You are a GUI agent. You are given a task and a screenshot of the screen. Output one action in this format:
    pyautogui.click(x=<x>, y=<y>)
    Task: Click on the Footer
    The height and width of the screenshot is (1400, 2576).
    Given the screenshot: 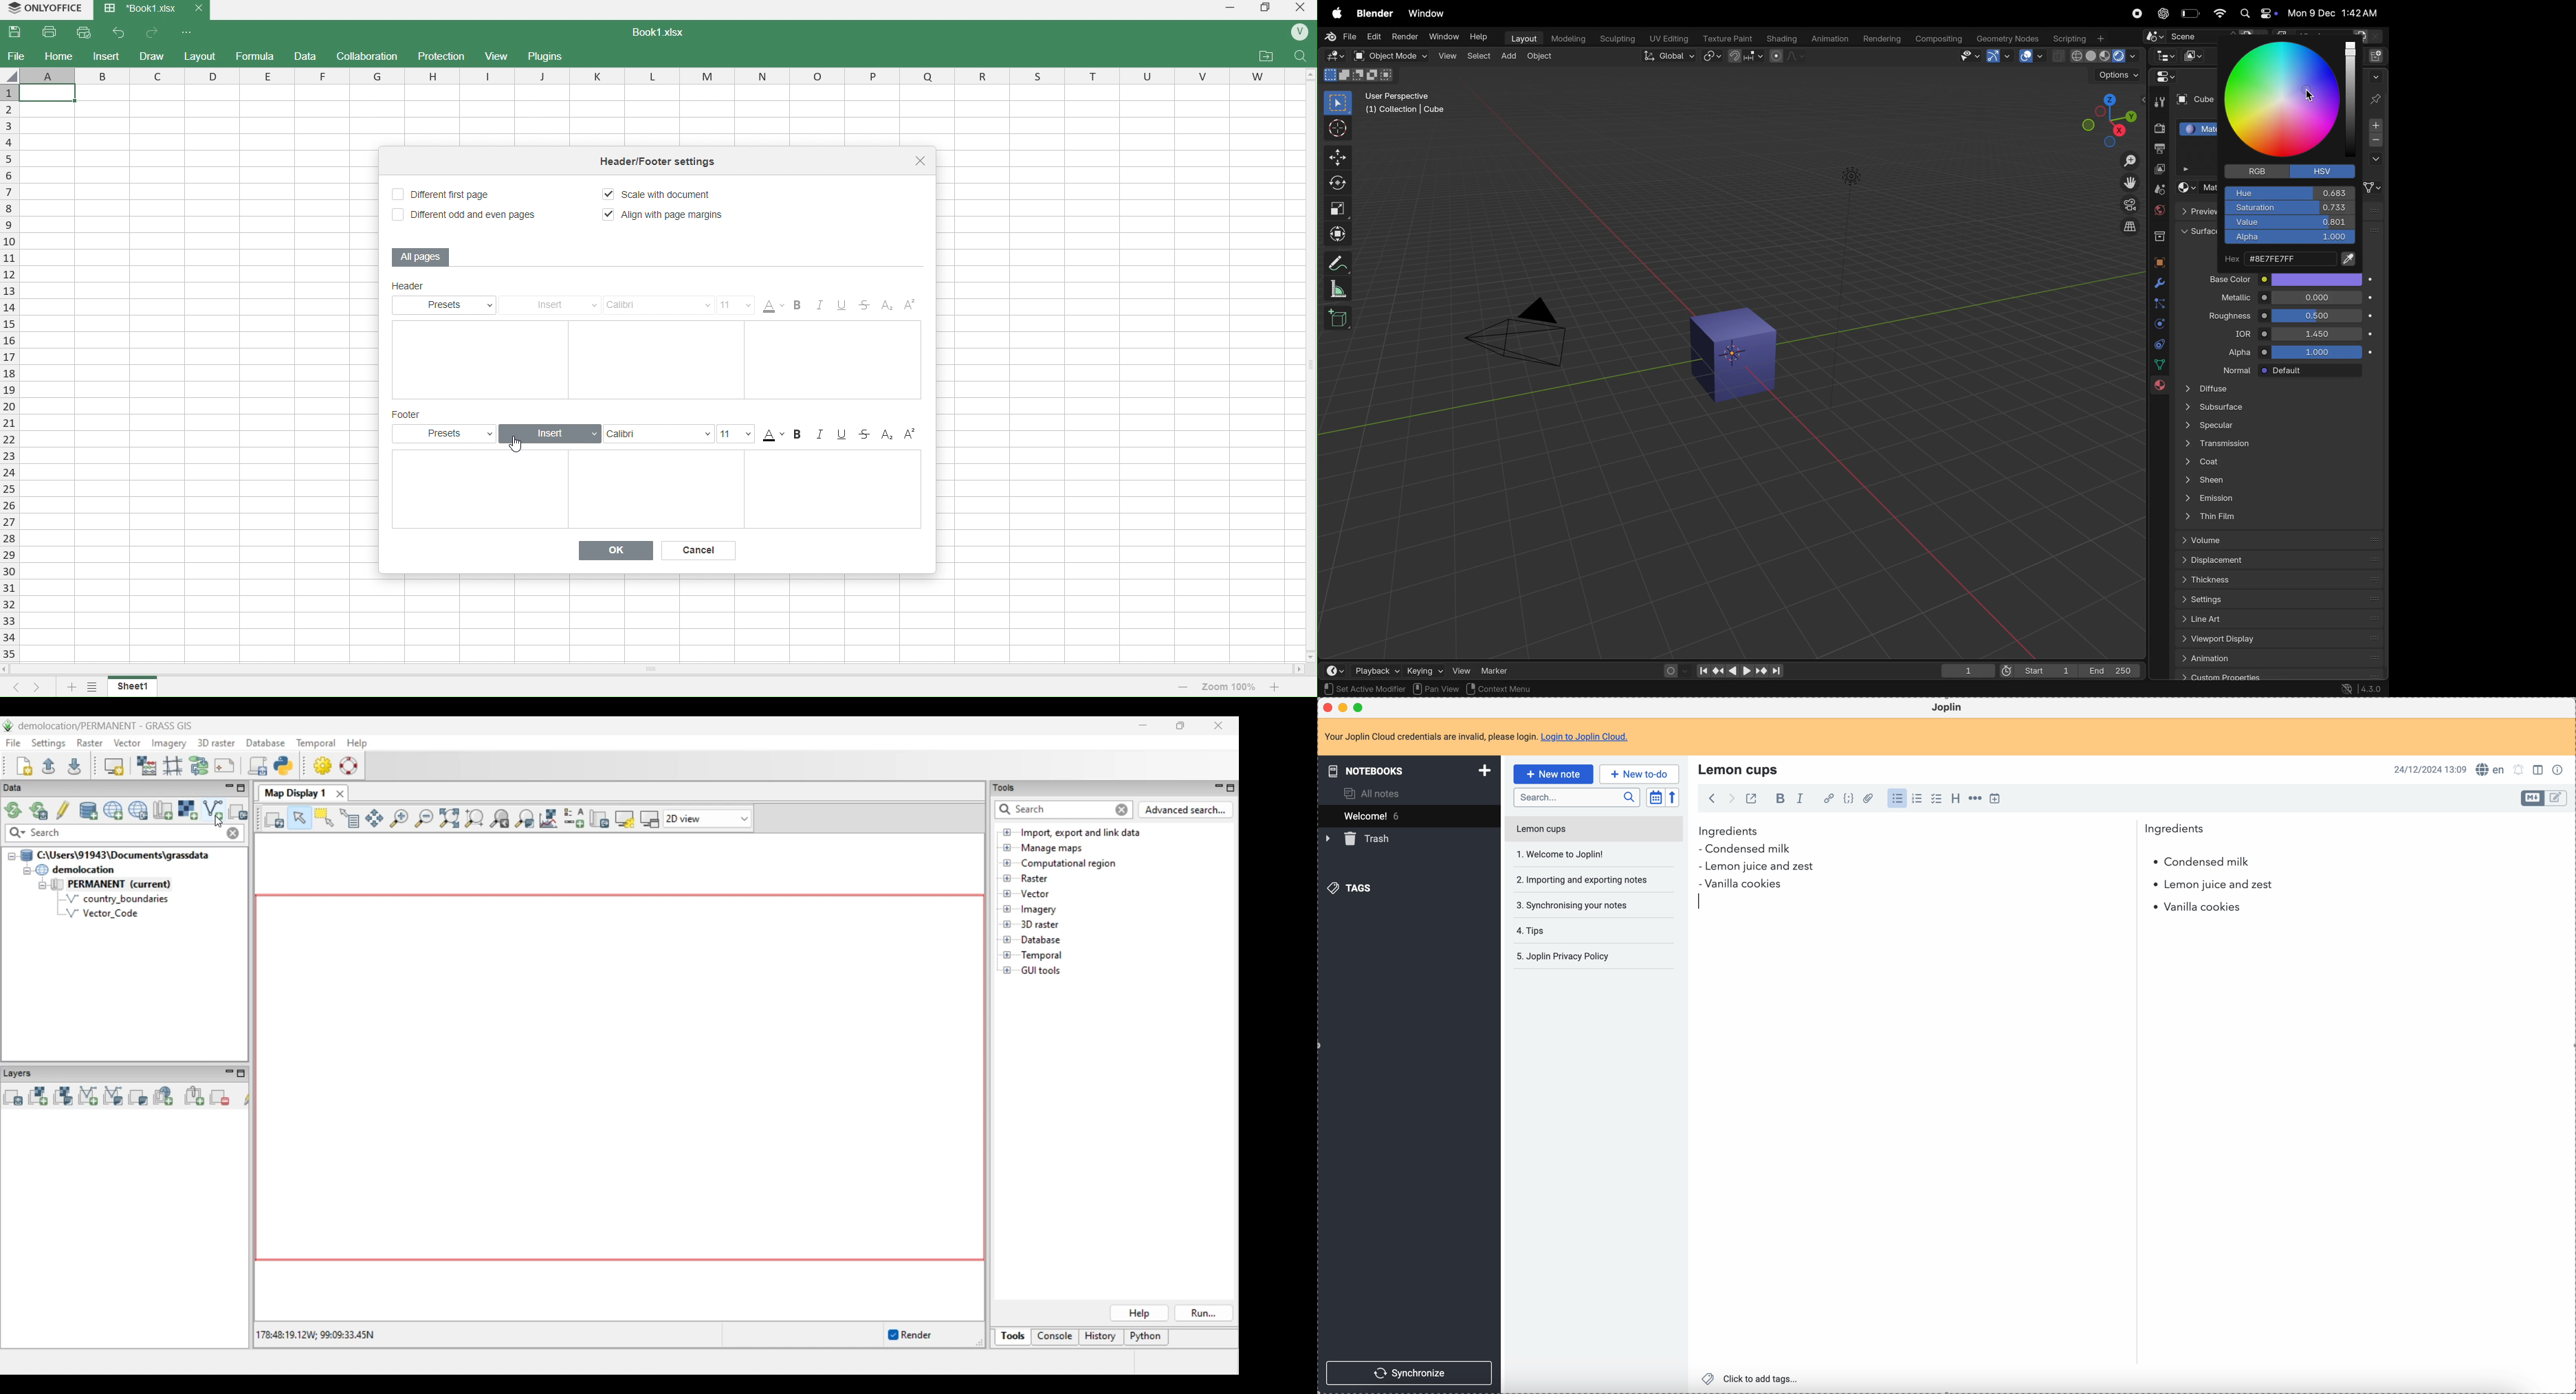 What is the action you would take?
    pyautogui.click(x=409, y=414)
    